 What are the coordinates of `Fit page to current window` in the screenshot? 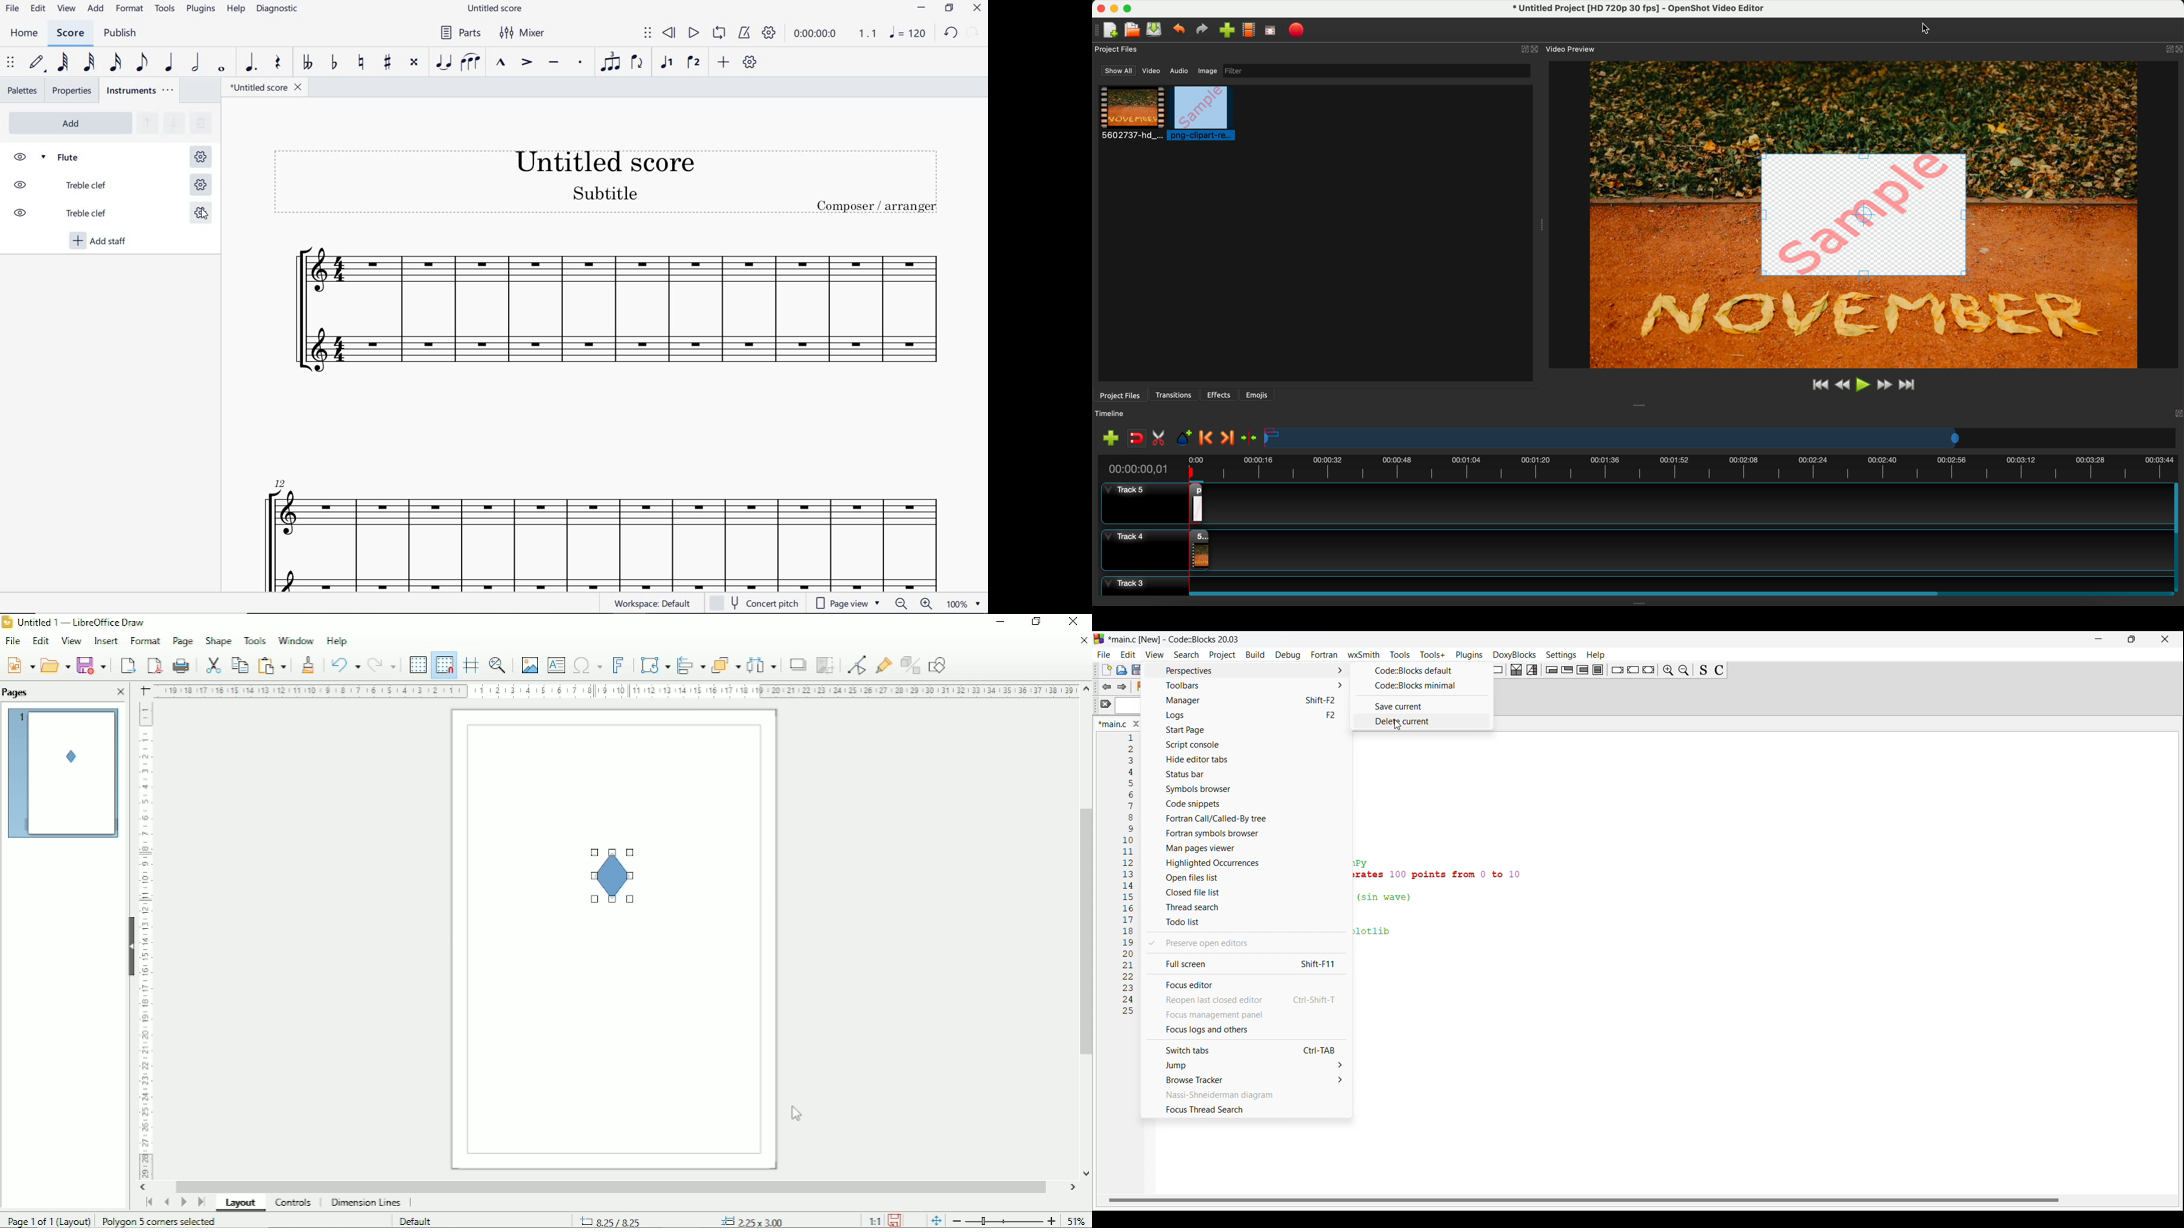 It's located at (935, 1219).